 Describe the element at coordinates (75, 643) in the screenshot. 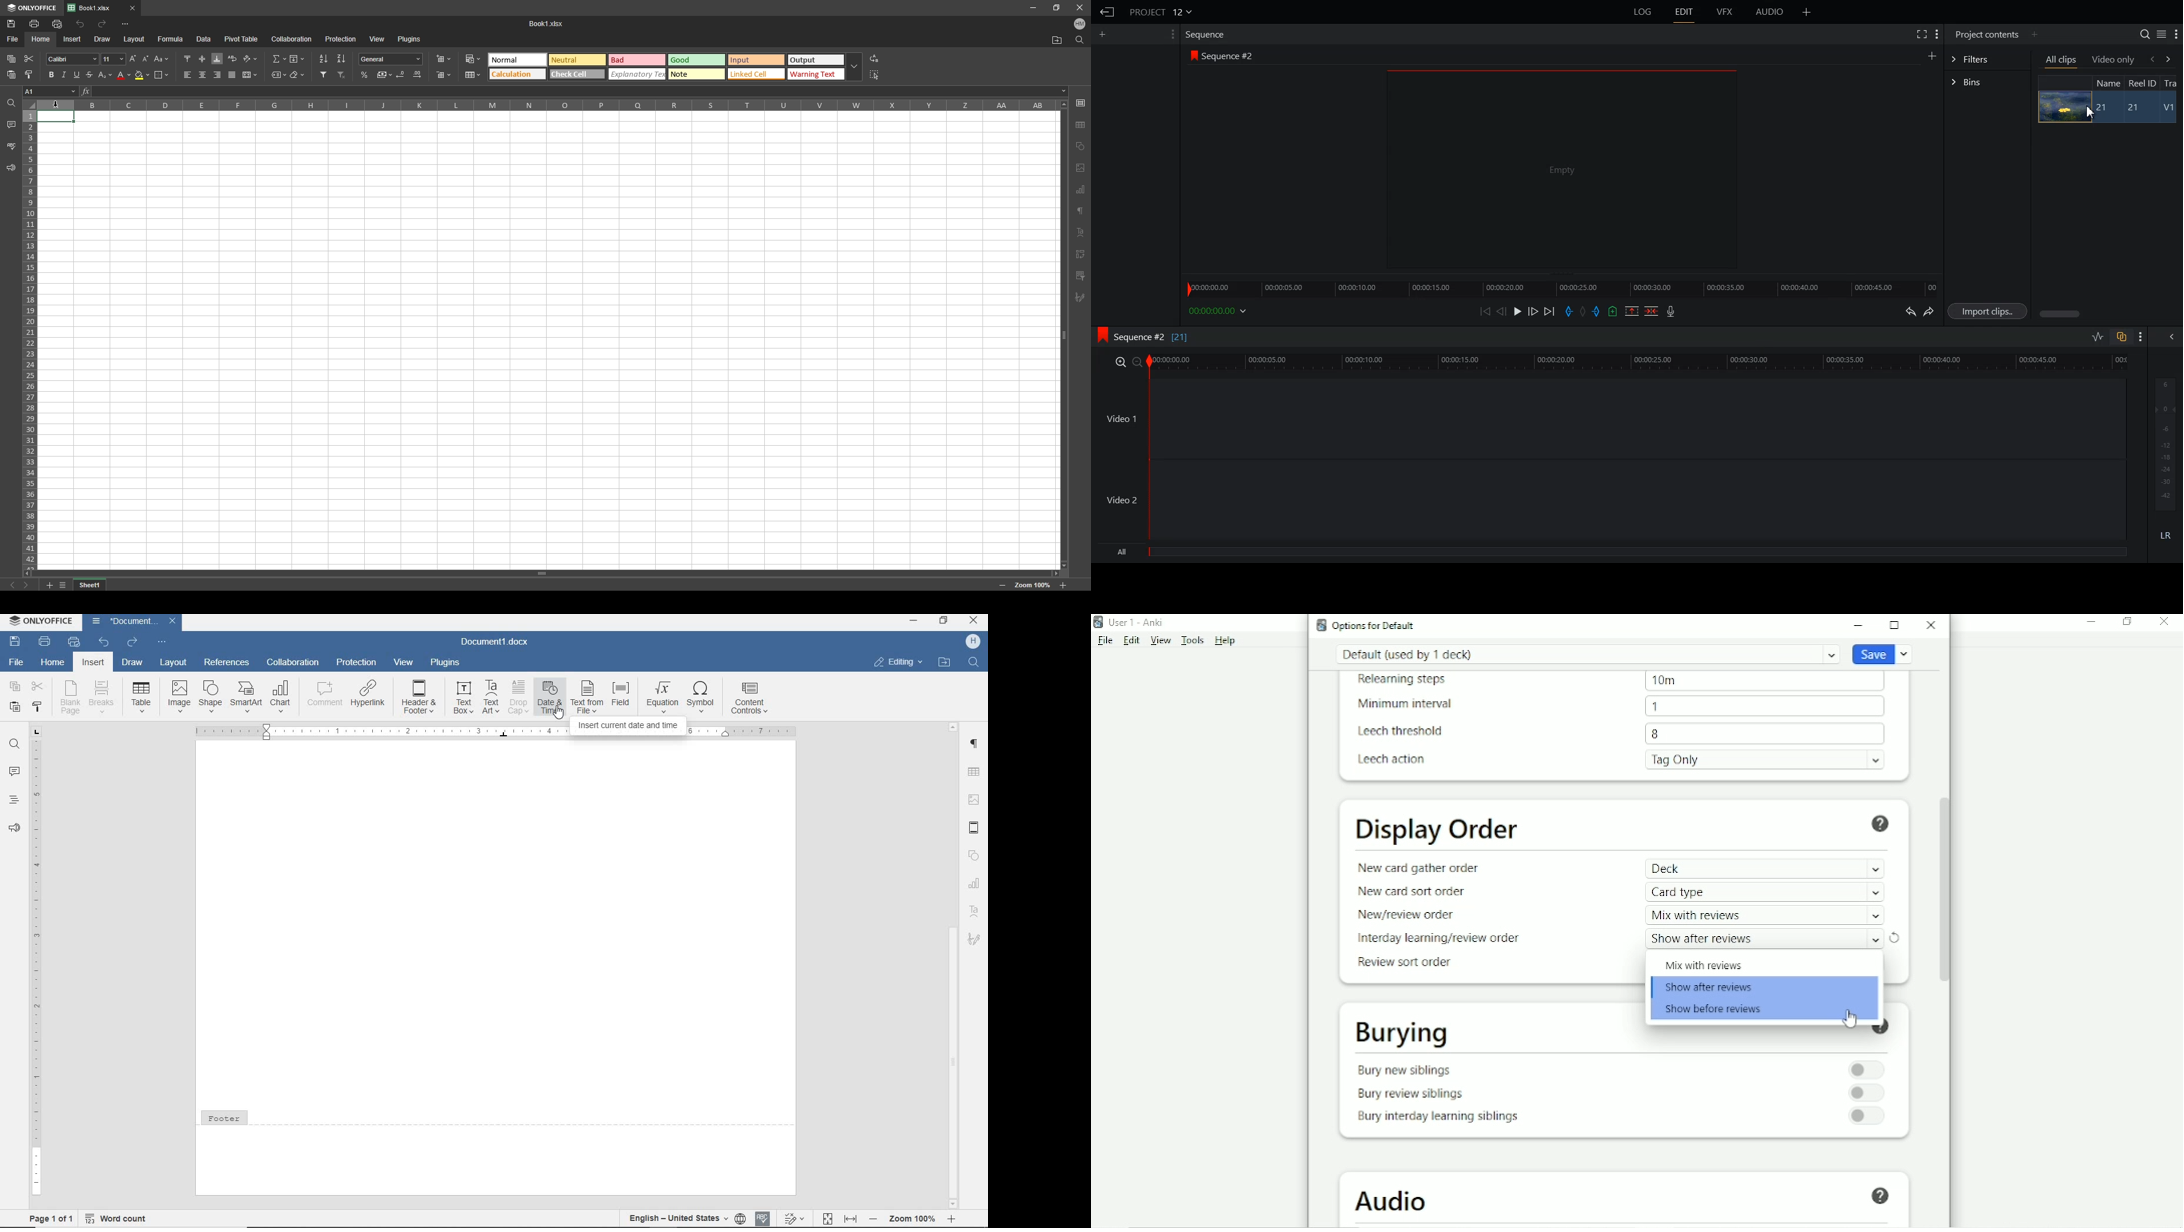

I see `quick print` at that location.